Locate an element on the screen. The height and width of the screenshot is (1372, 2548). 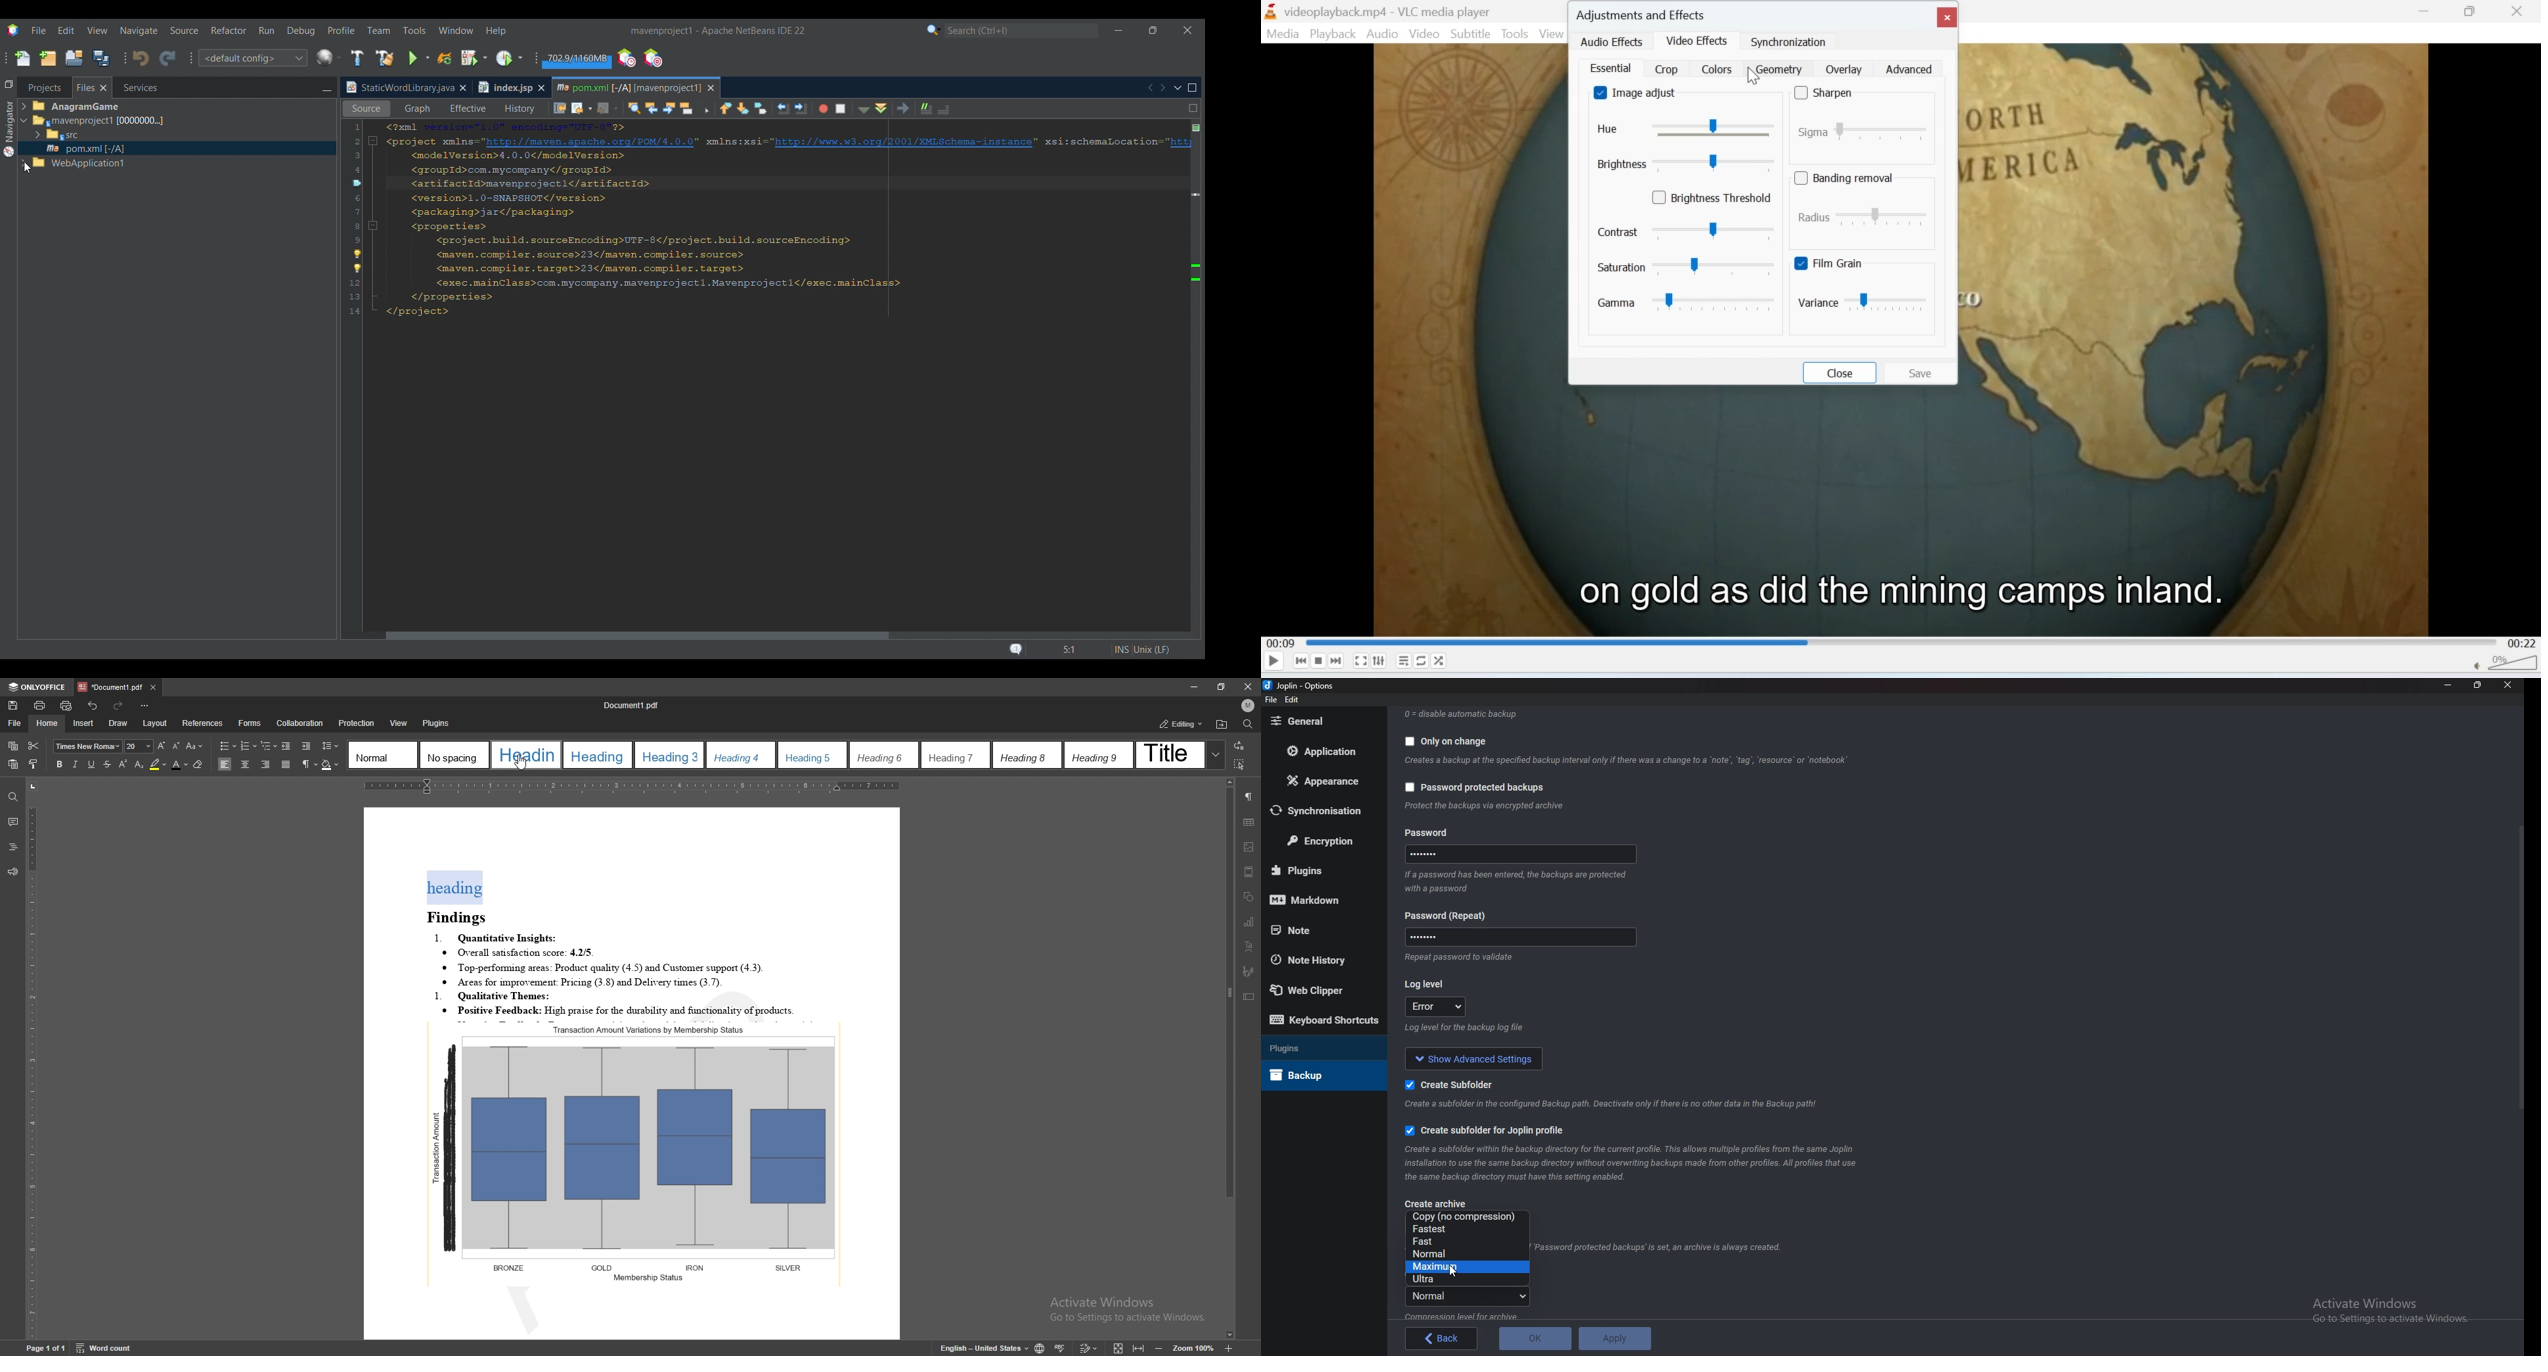
text box is located at coordinates (1249, 997).